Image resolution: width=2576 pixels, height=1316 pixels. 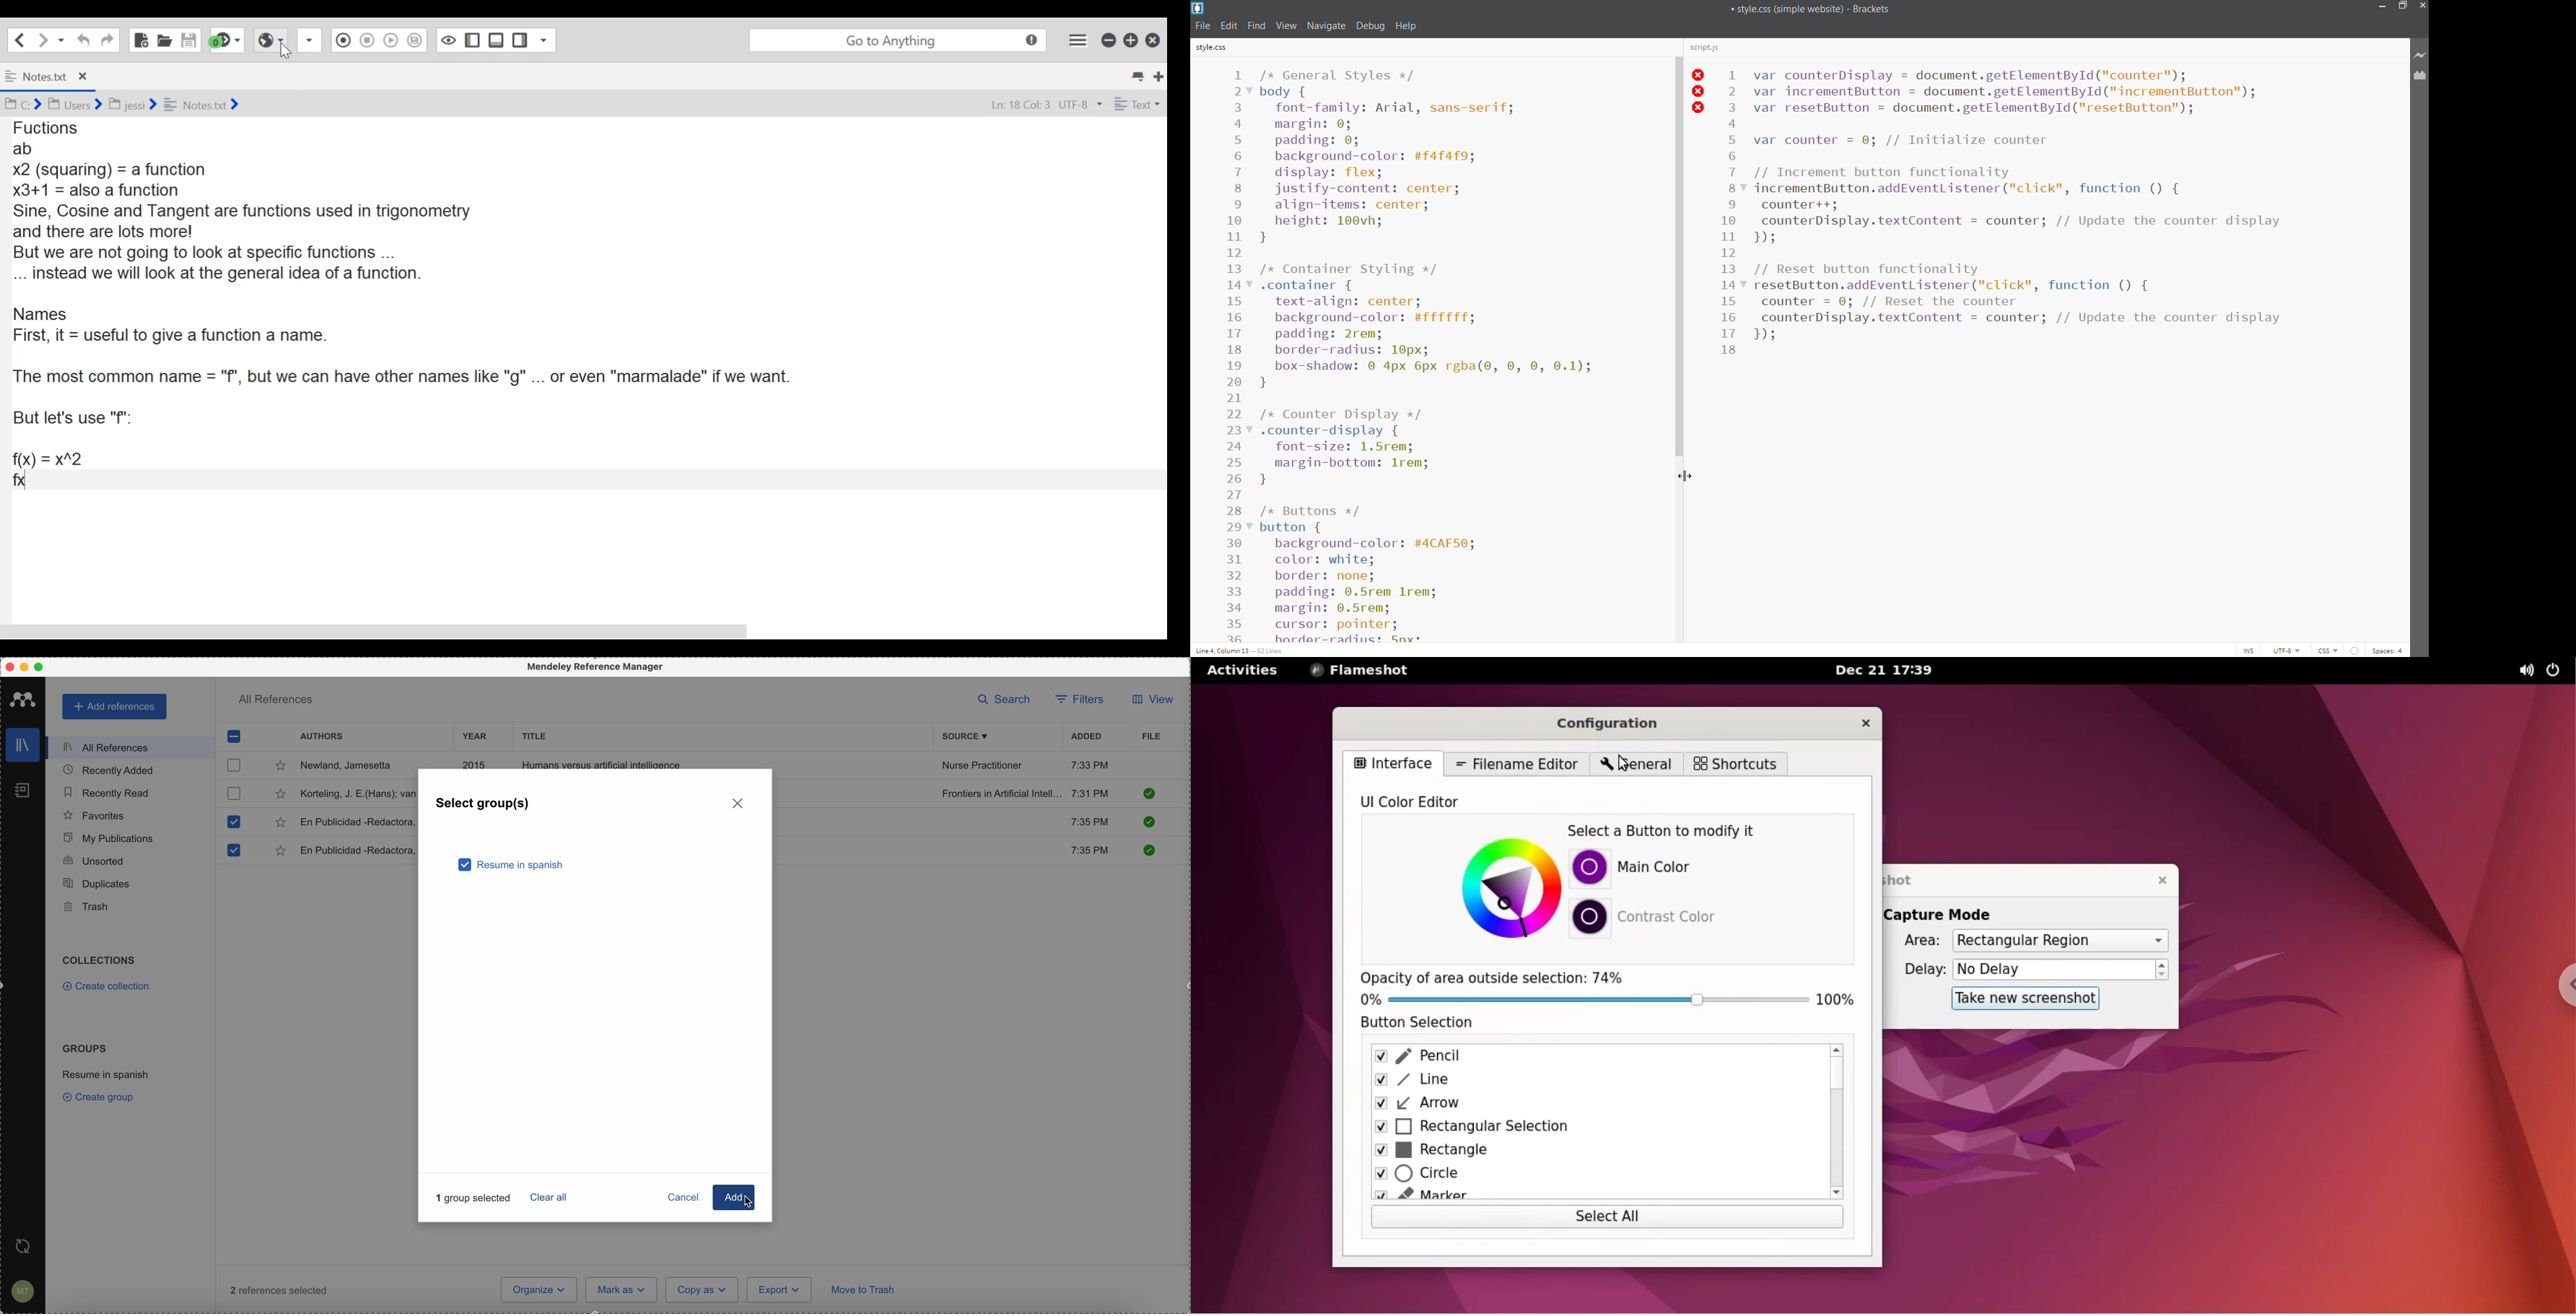 What do you see at coordinates (1838, 1001) in the screenshot?
I see `100% ` at bounding box center [1838, 1001].